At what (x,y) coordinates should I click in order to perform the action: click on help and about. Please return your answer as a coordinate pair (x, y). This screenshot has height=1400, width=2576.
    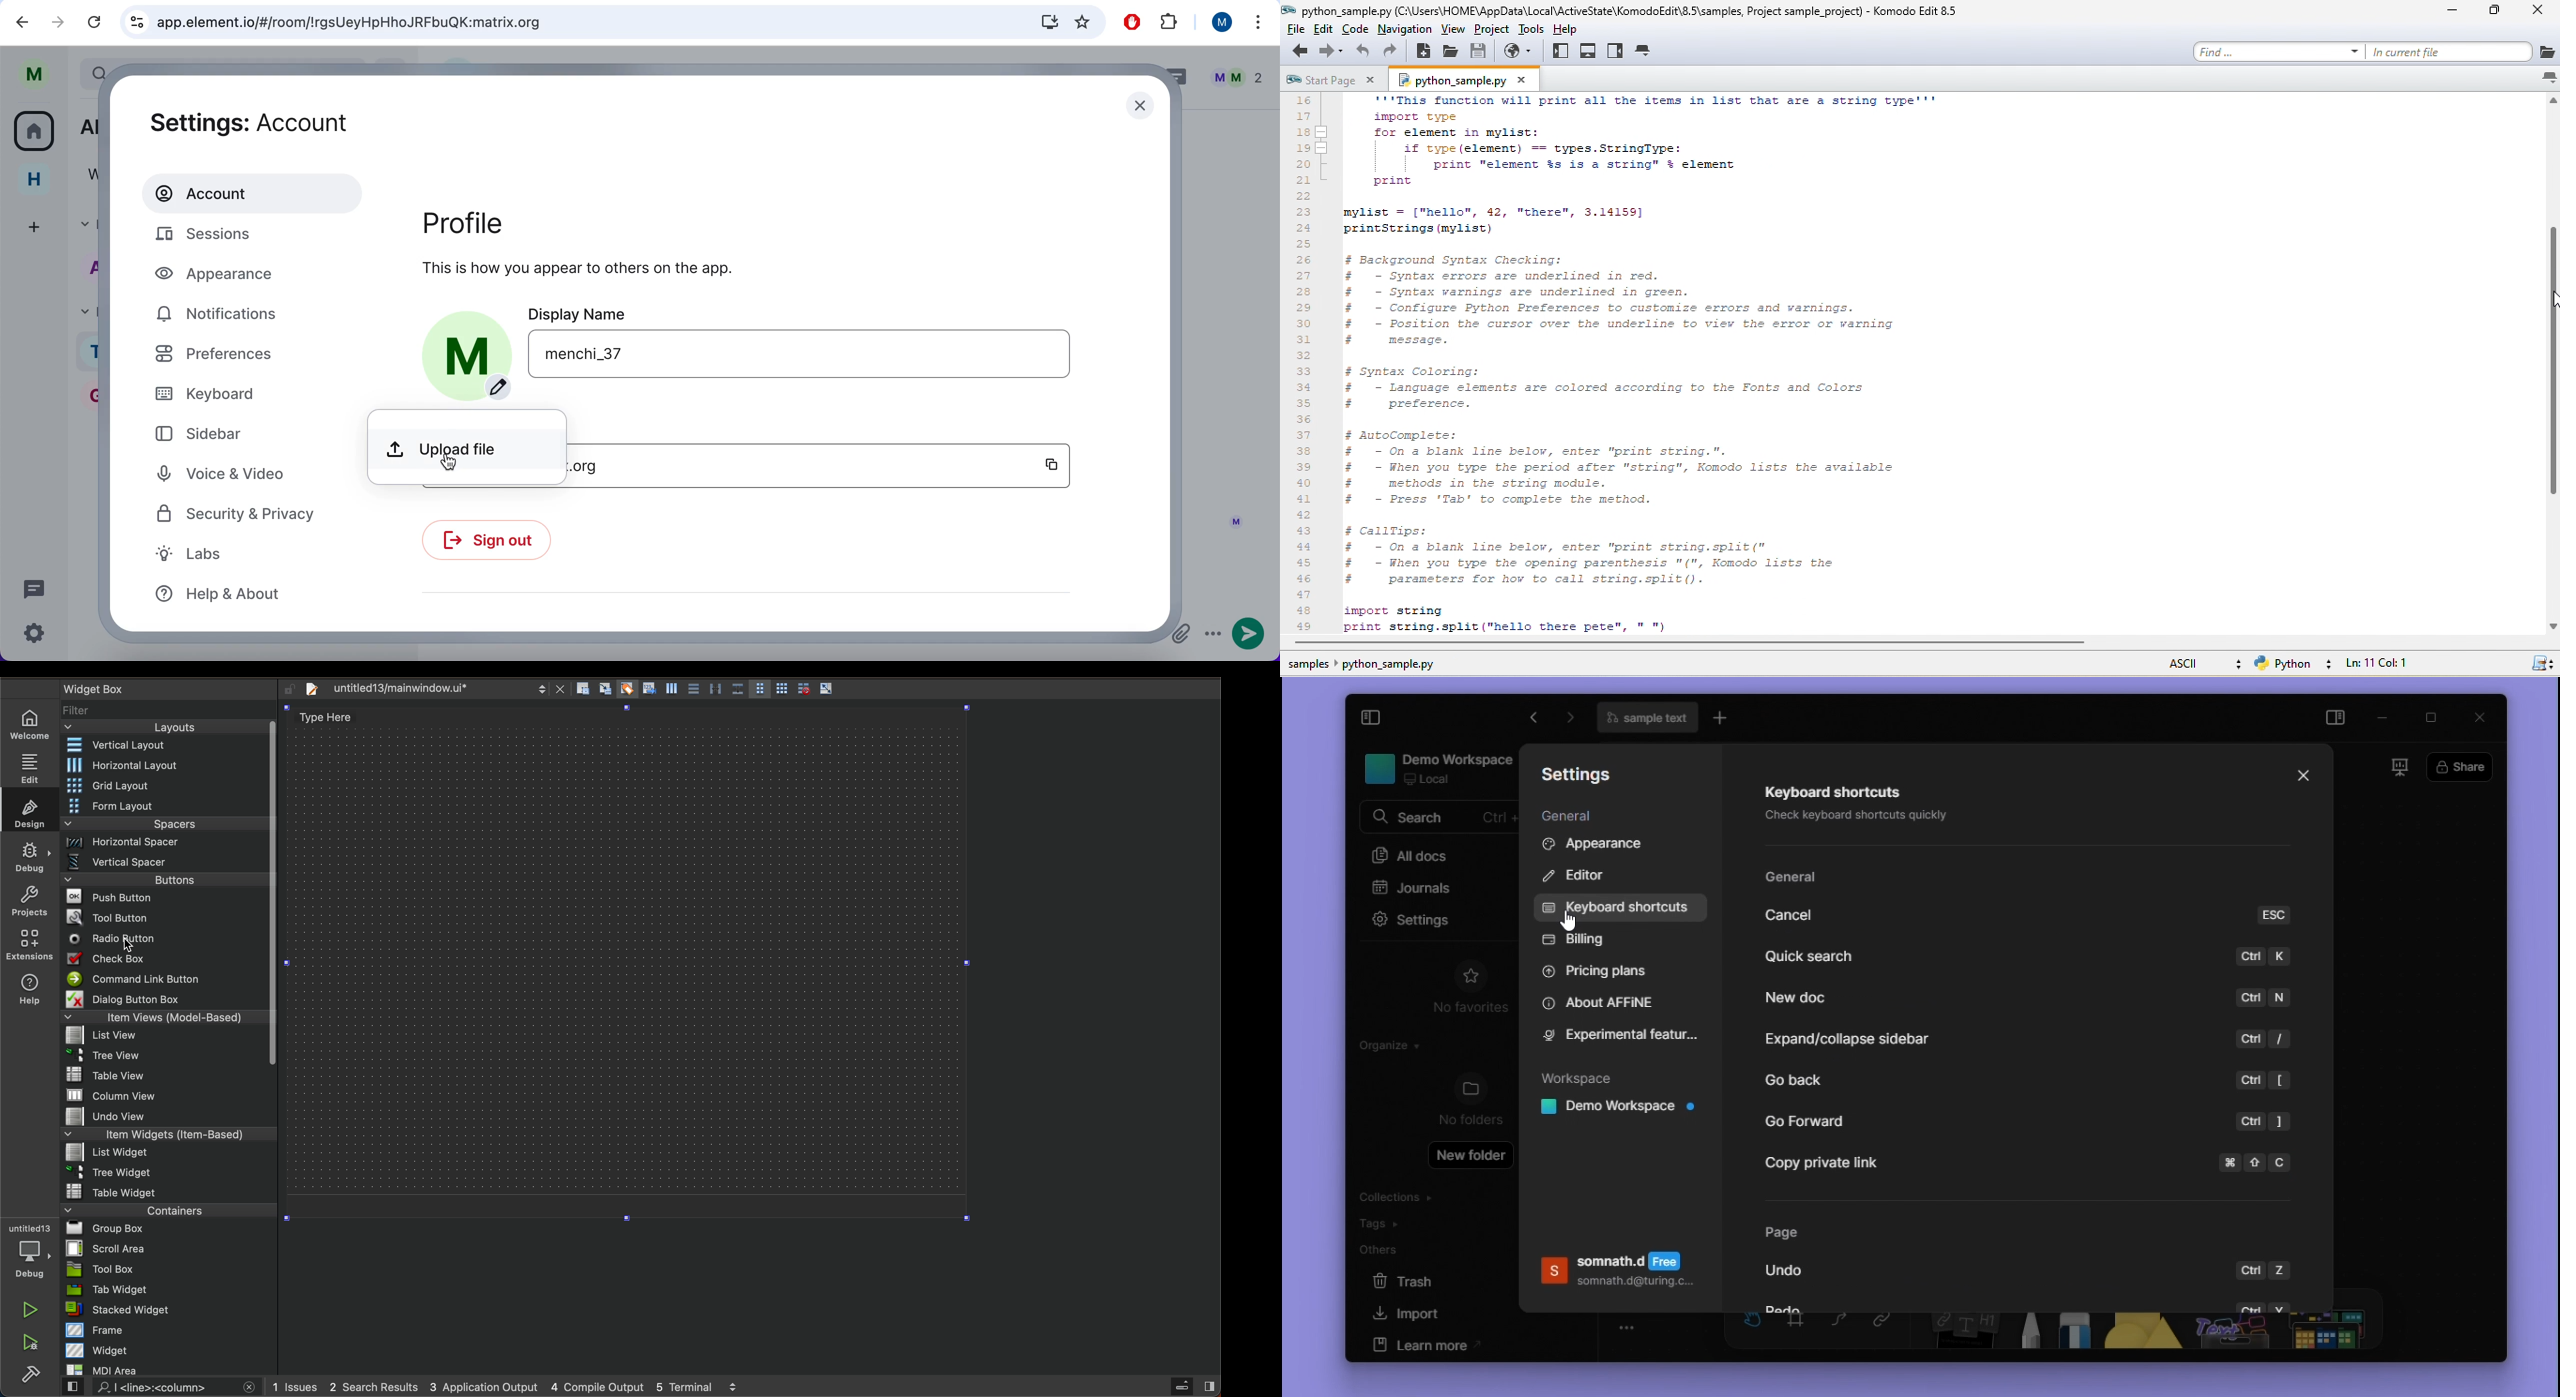
    Looking at the image, I should click on (235, 595).